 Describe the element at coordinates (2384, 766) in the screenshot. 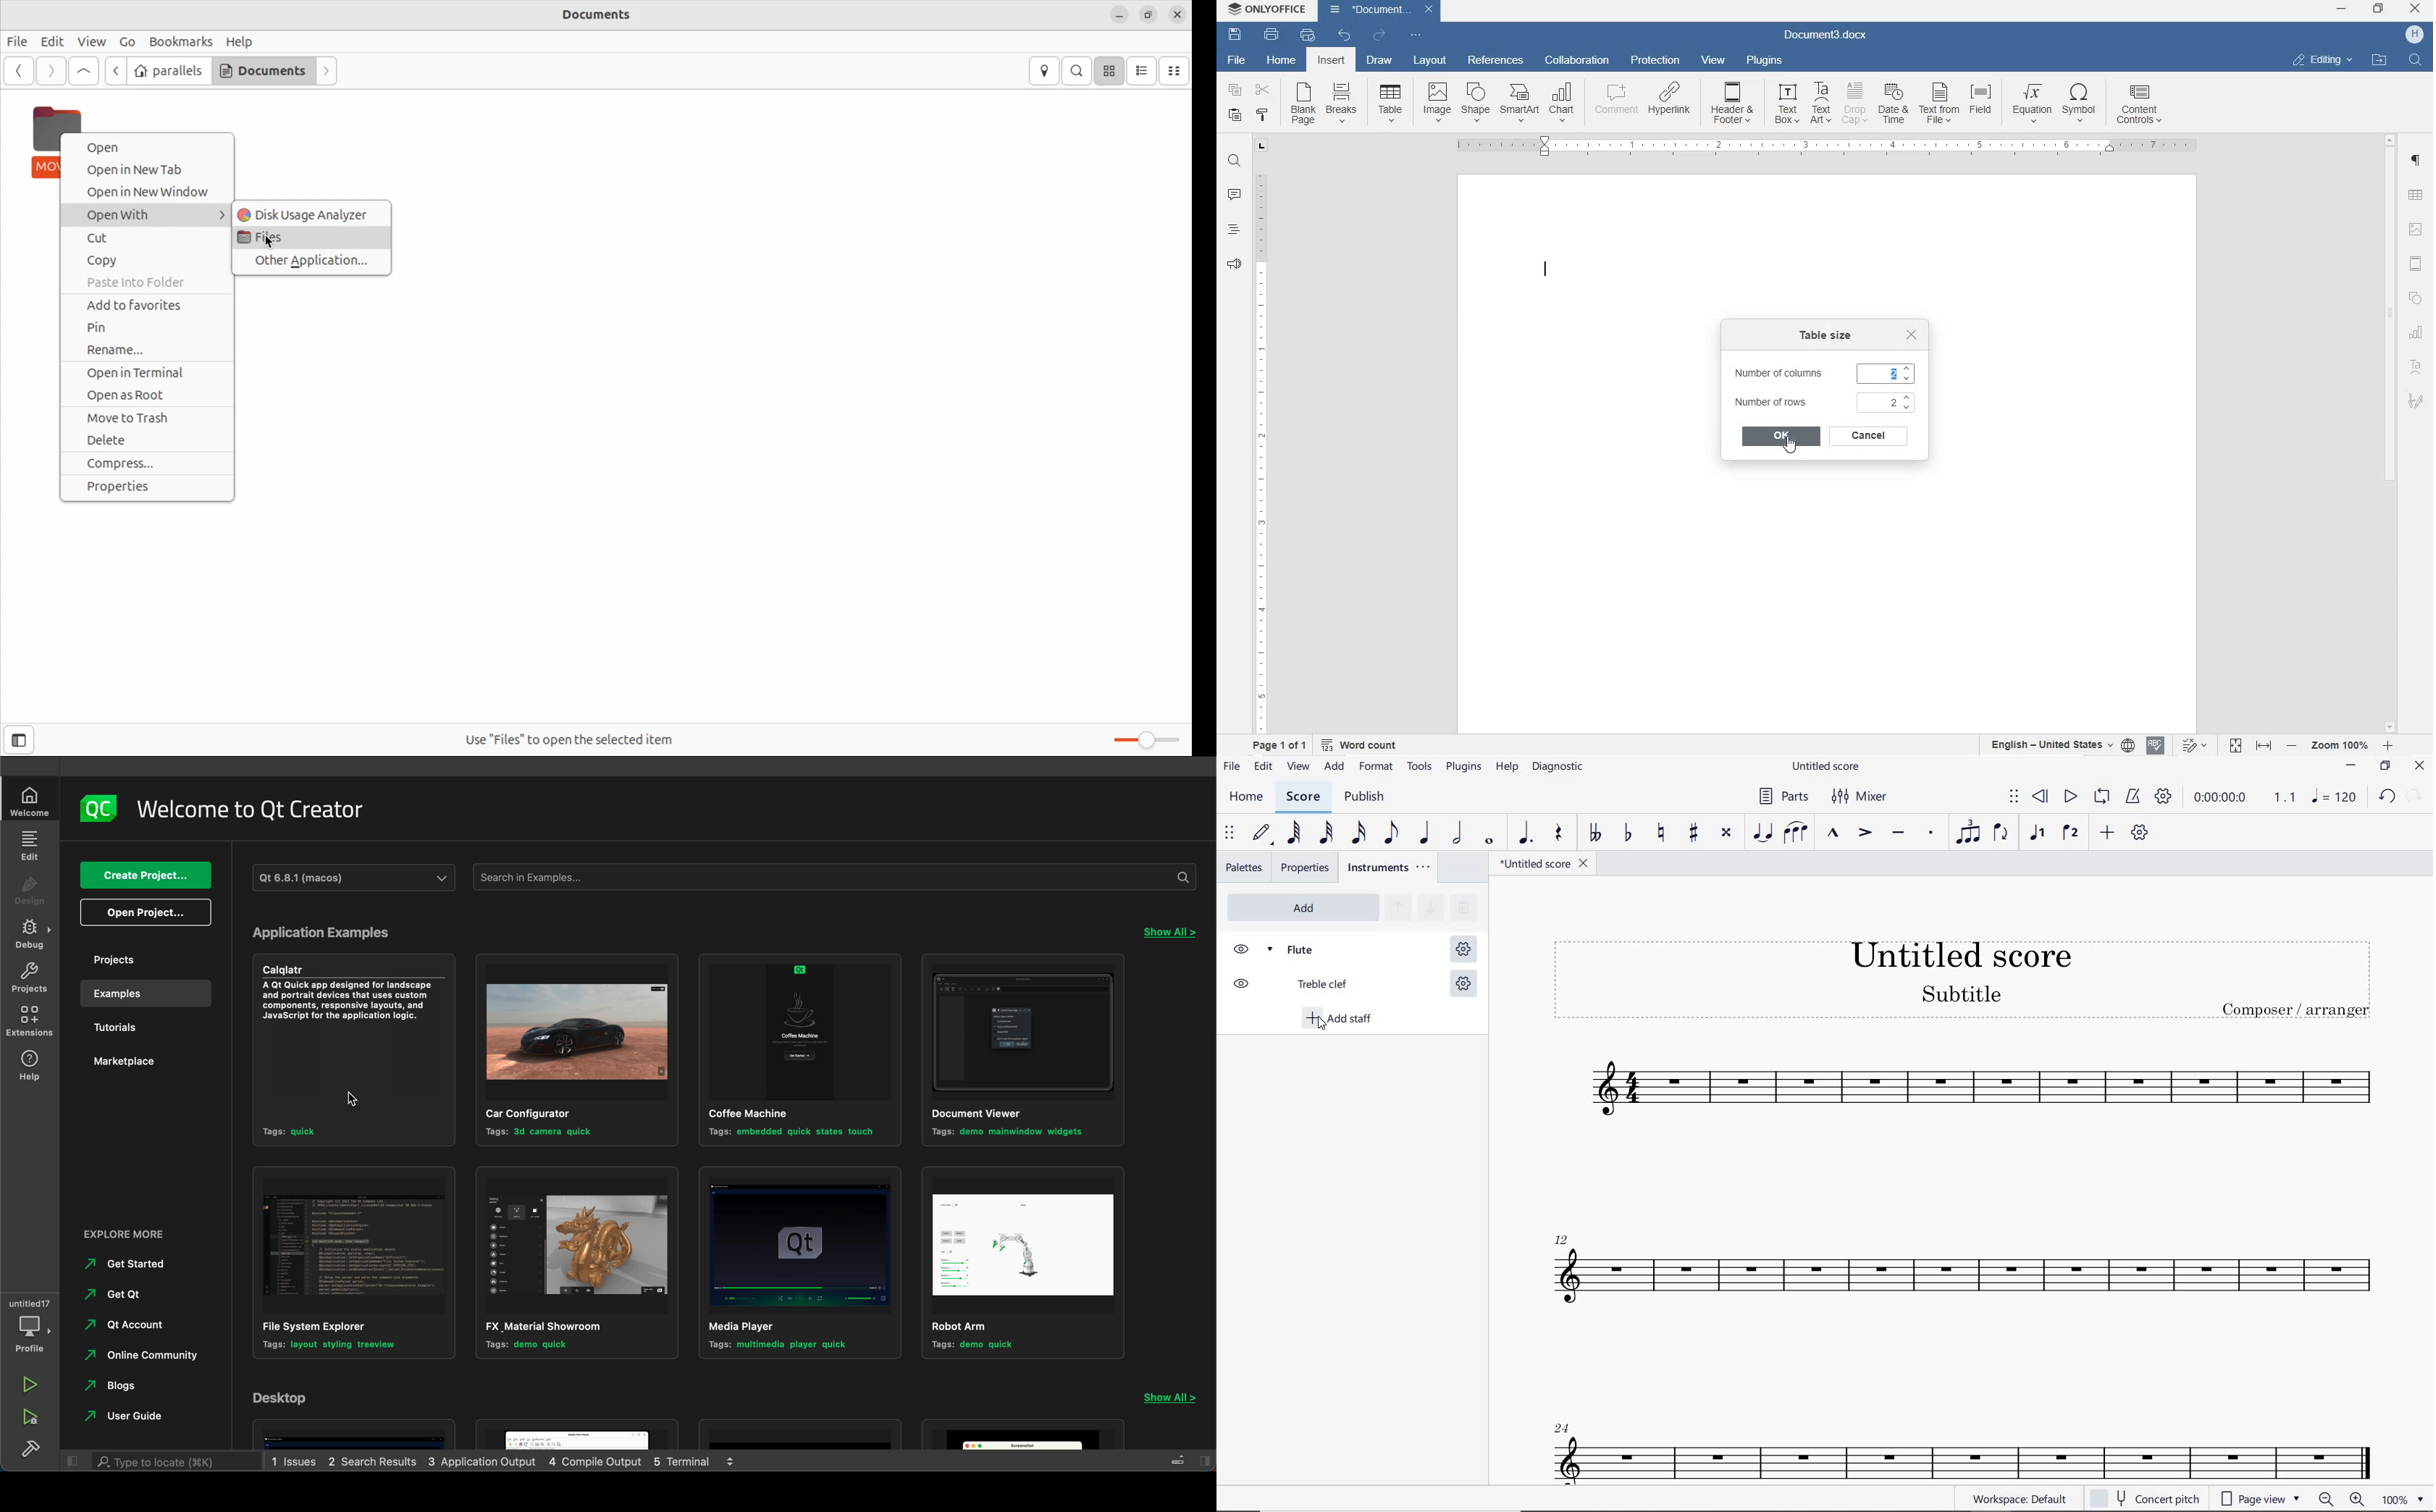

I see `restore down` at that location.